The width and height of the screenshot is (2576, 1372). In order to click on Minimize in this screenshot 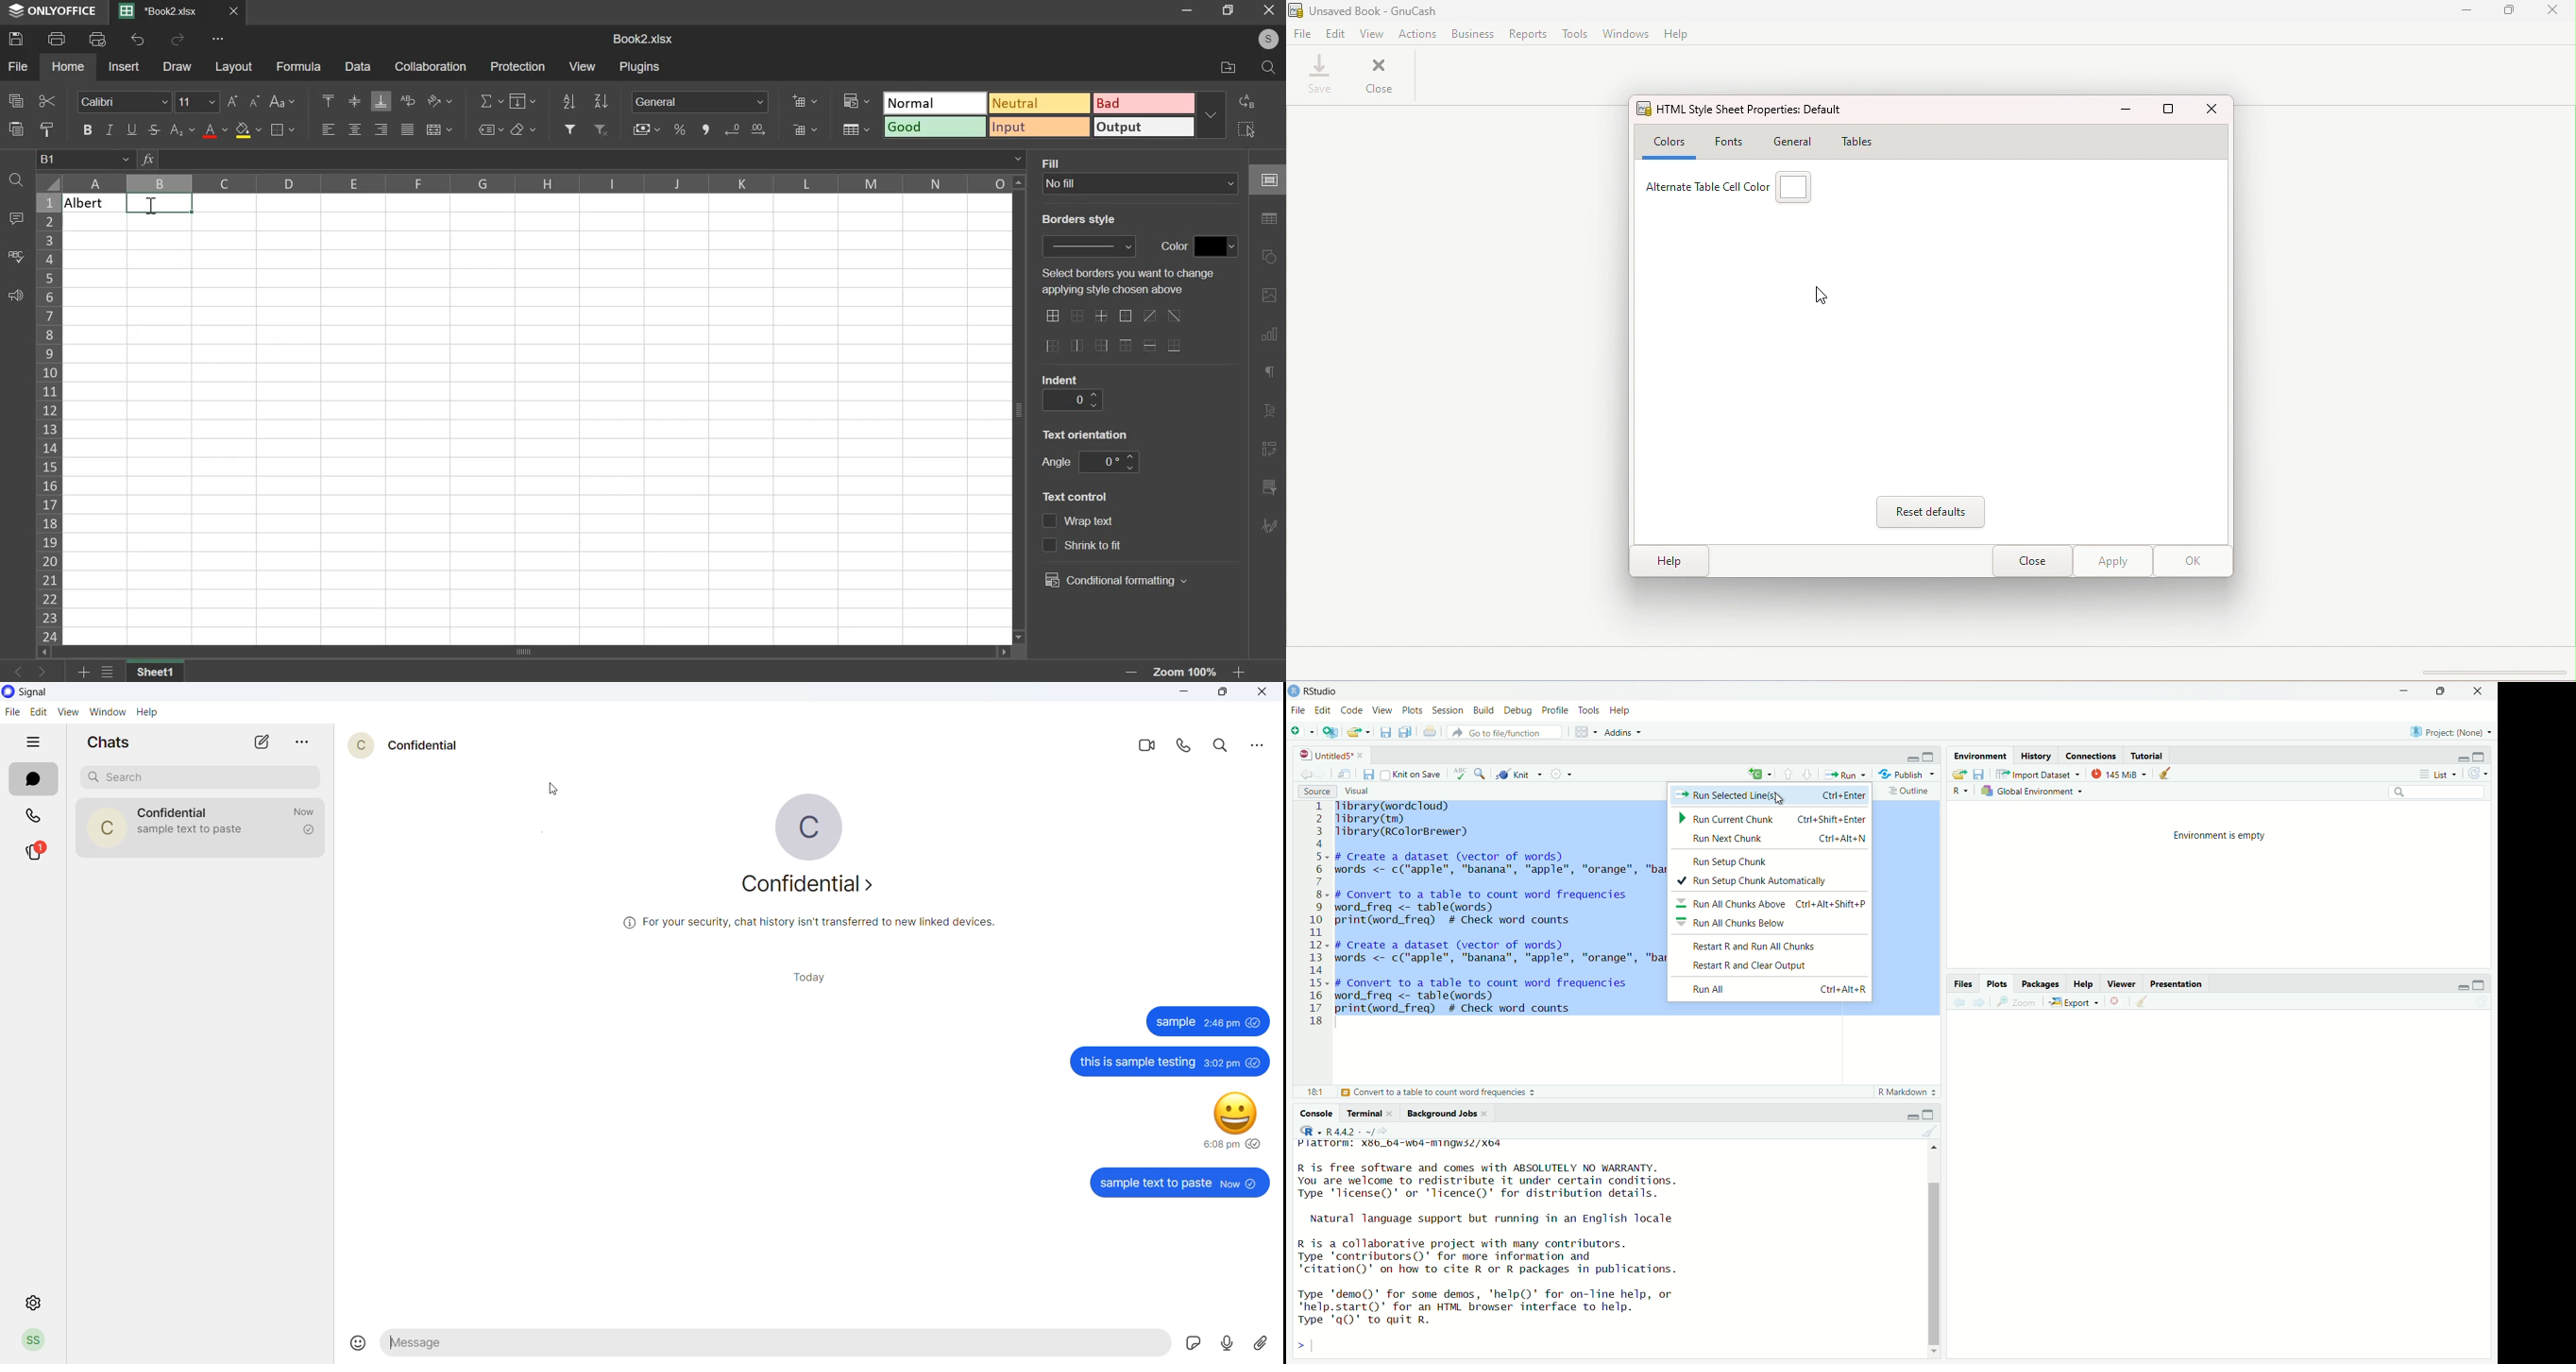, I will do `click(2401, 691)`.